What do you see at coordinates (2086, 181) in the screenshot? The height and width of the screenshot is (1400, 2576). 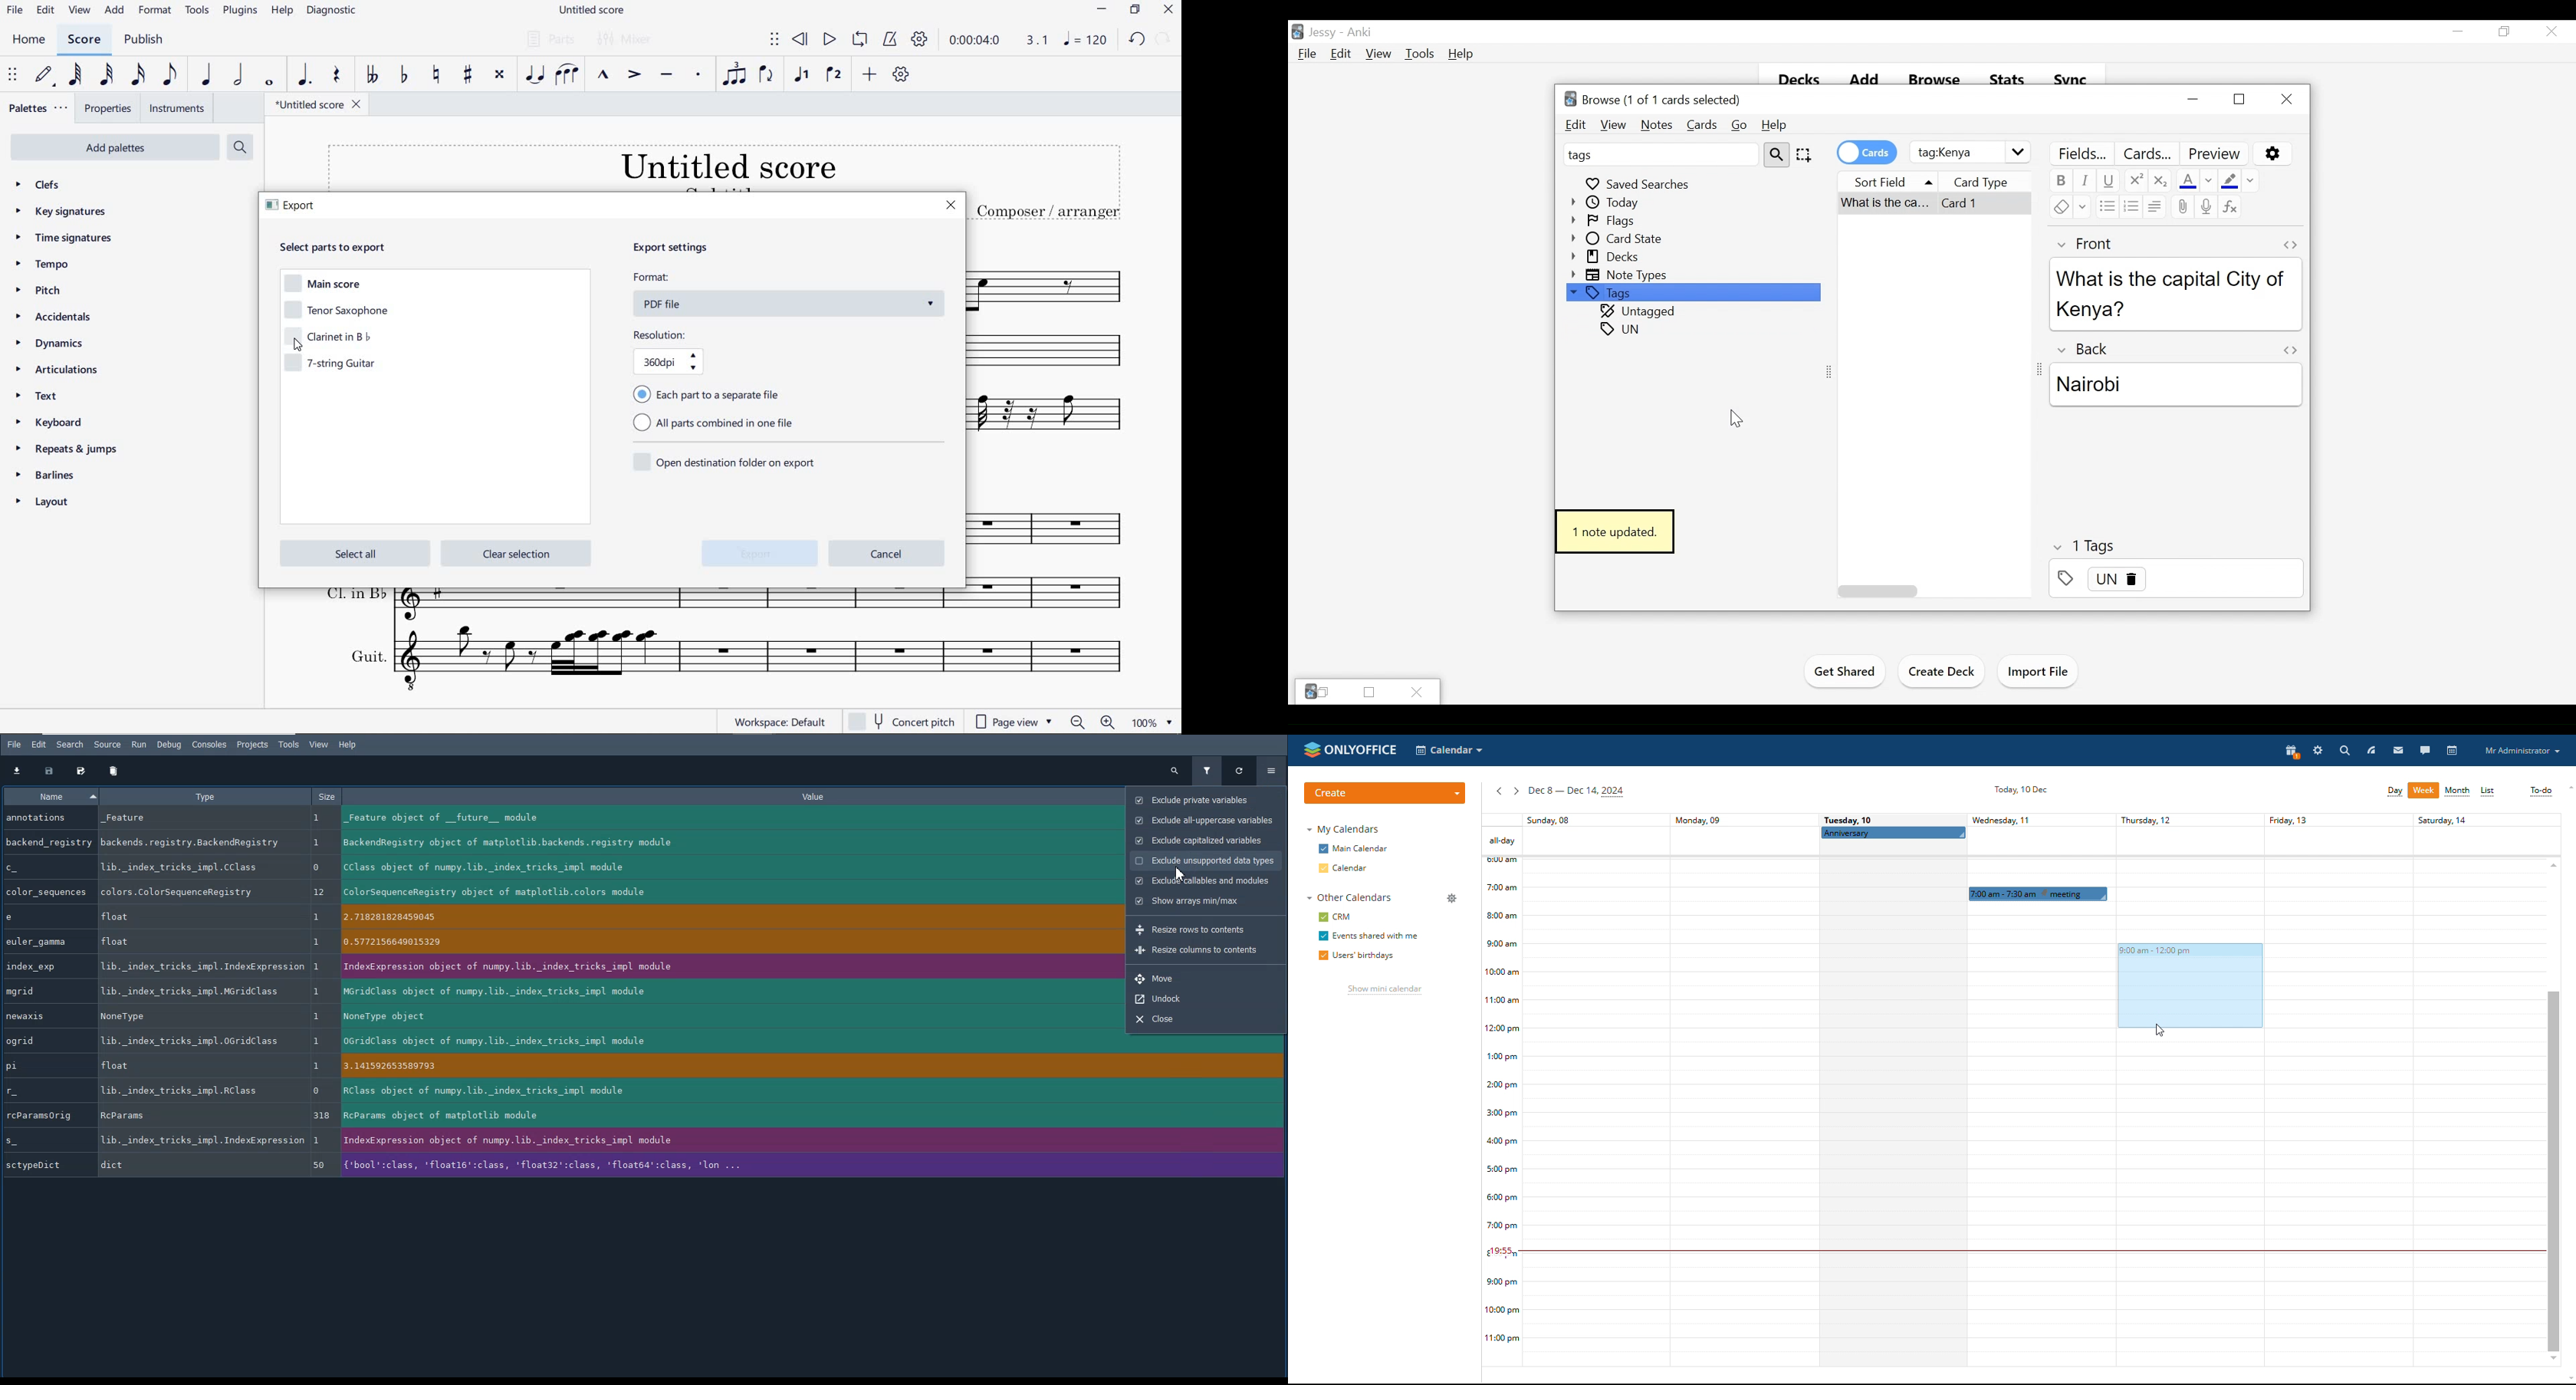 I see `Italics` at bounding box center [2086, 181].